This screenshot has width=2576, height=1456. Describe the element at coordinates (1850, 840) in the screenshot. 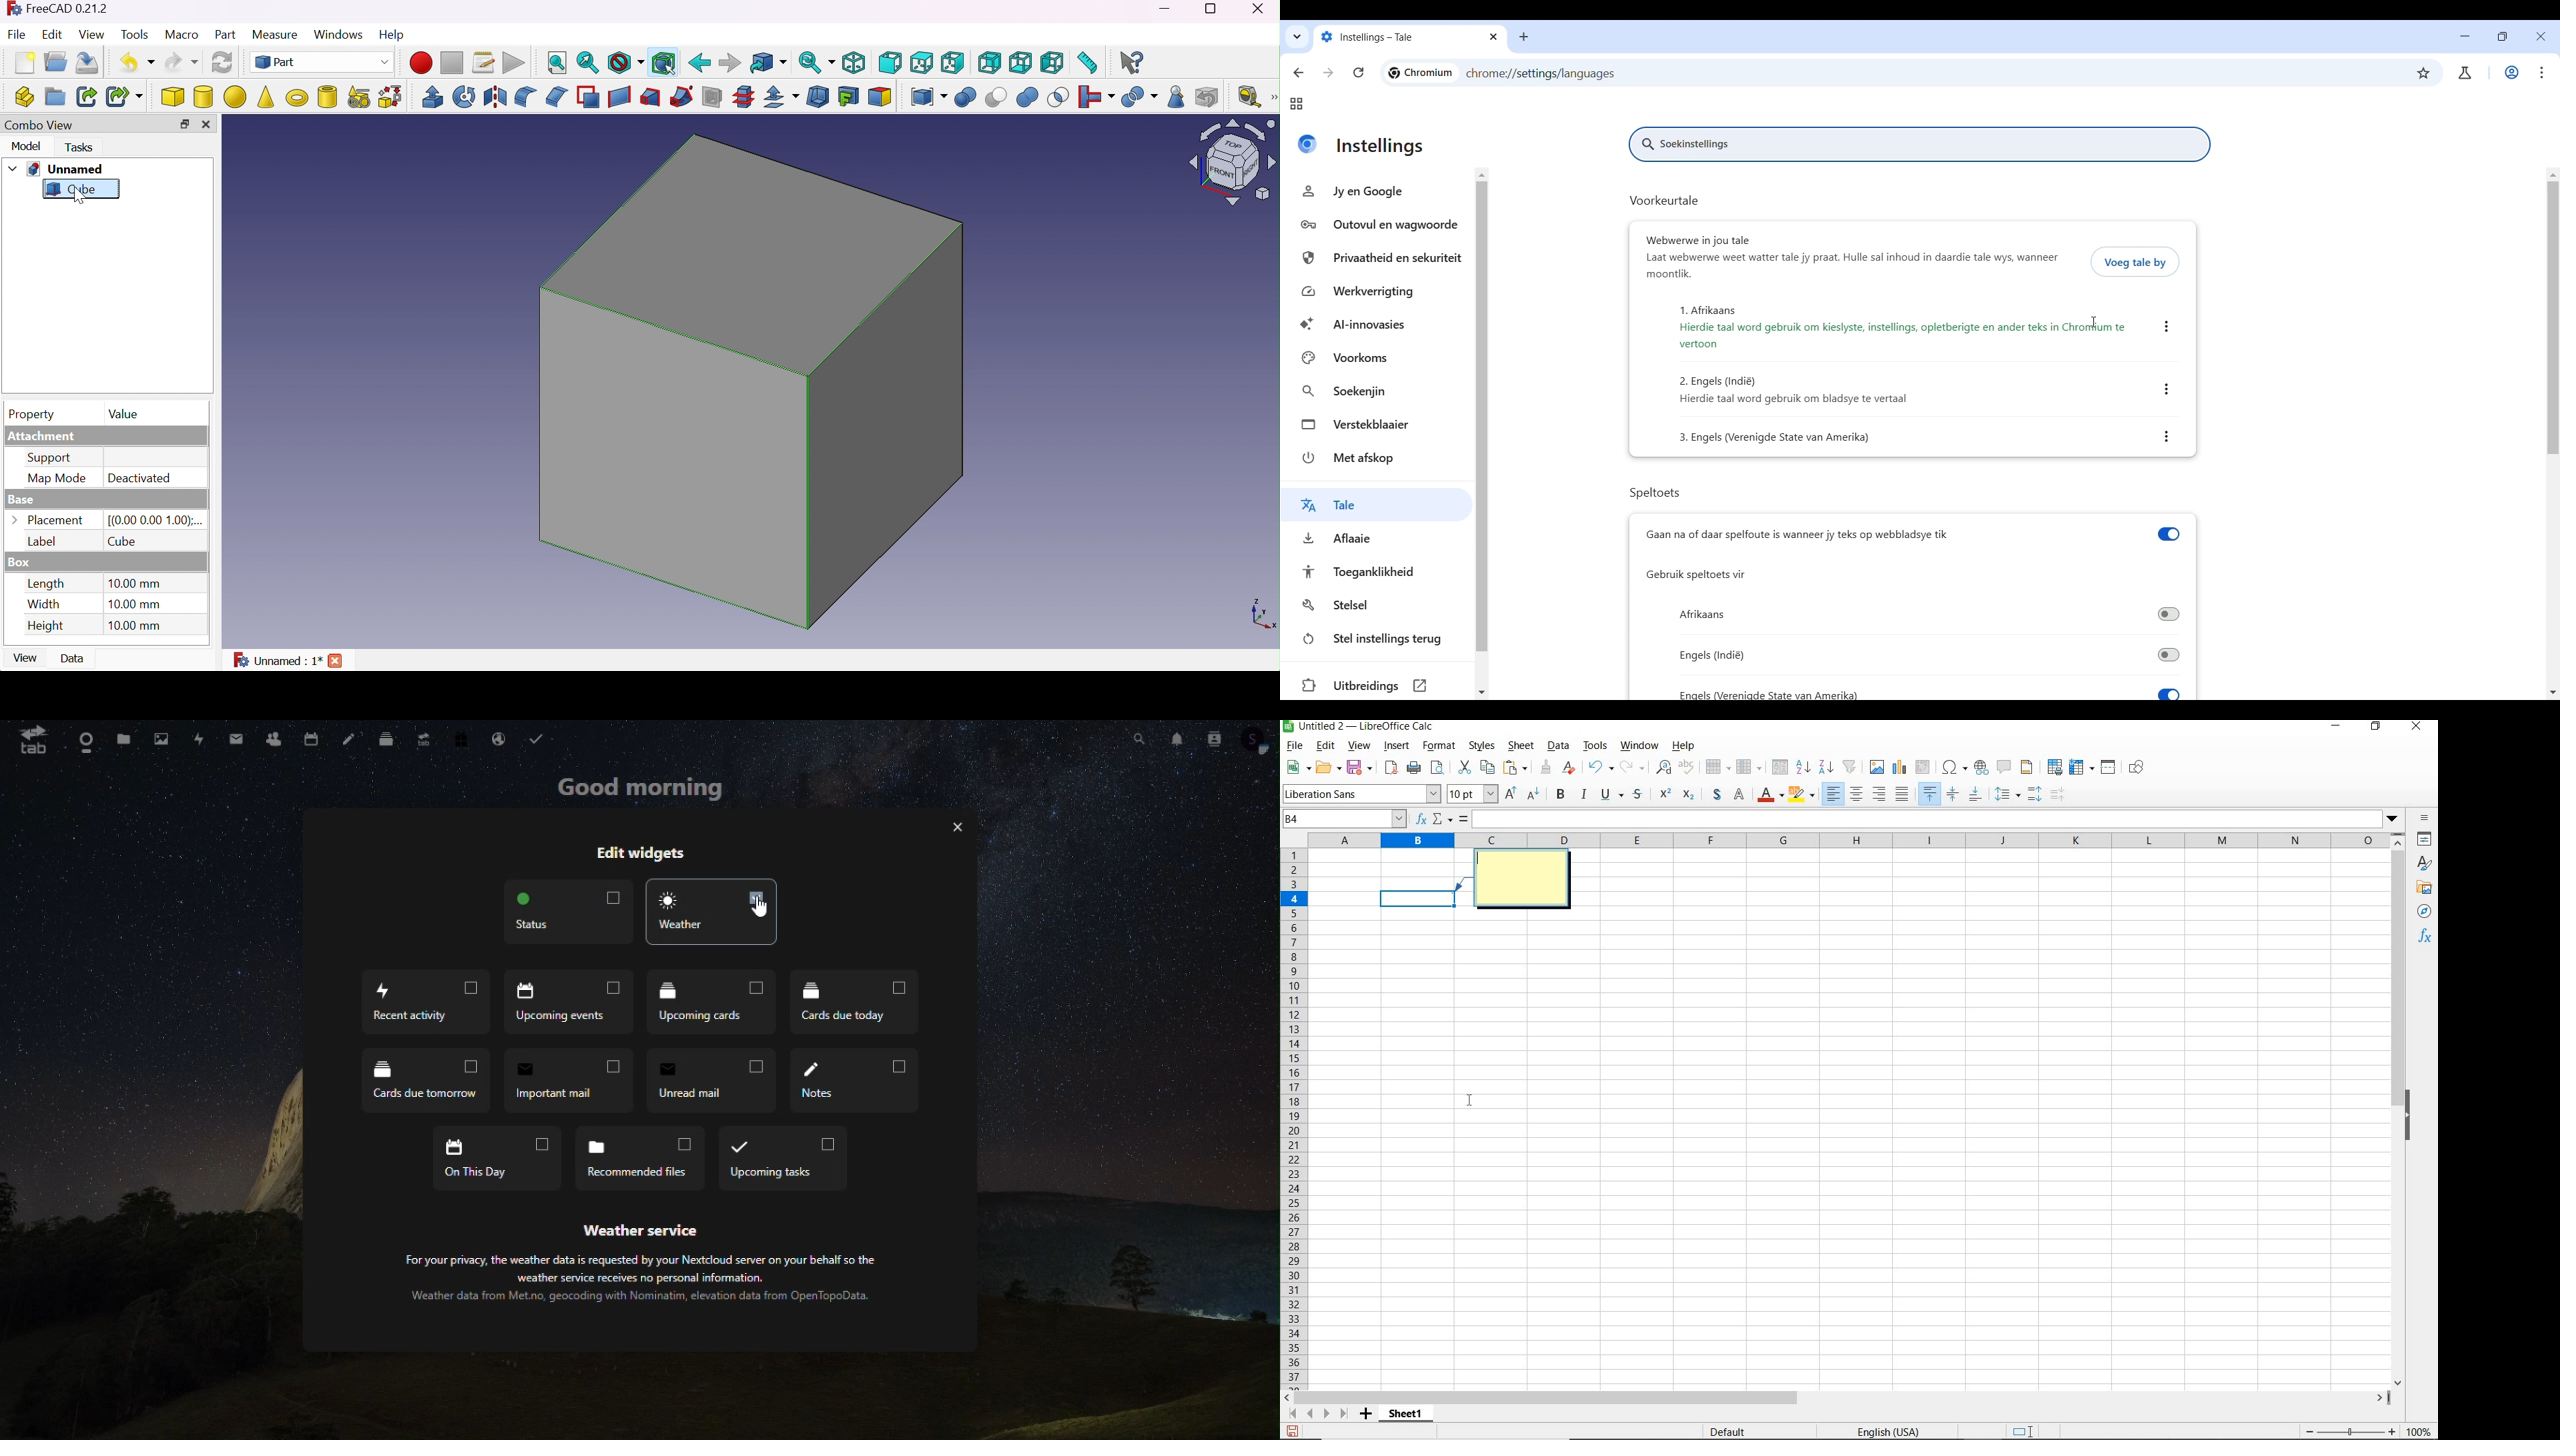

I see `columns` at that location.